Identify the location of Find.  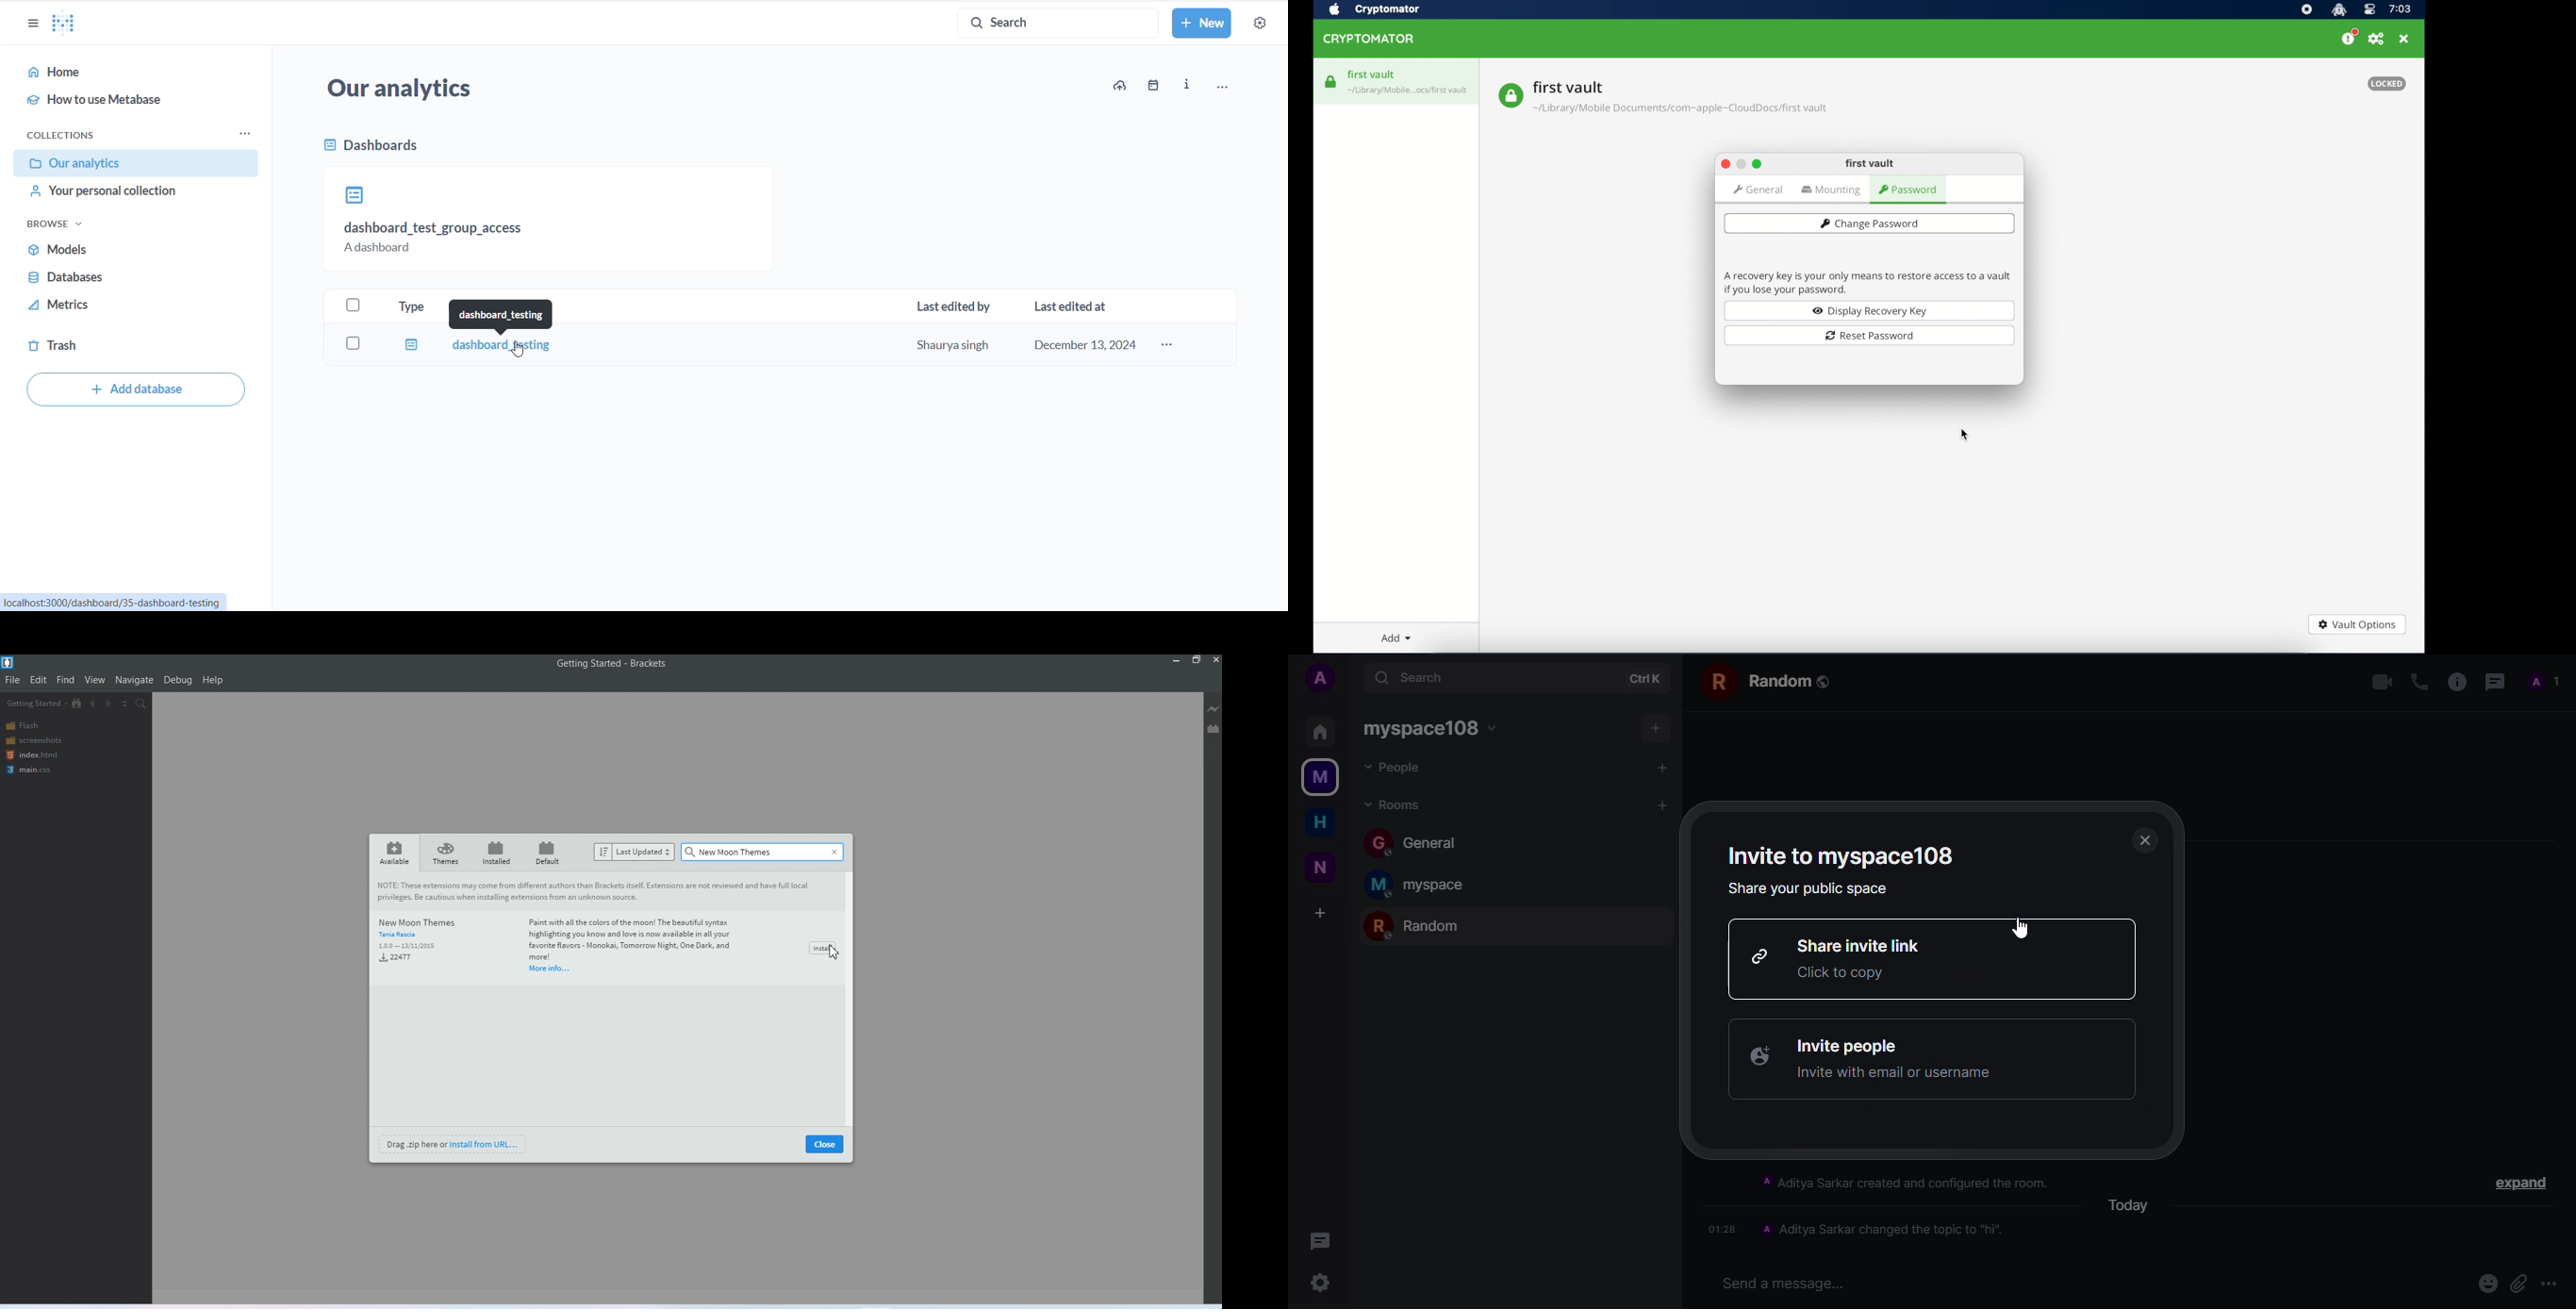
(66, 680).